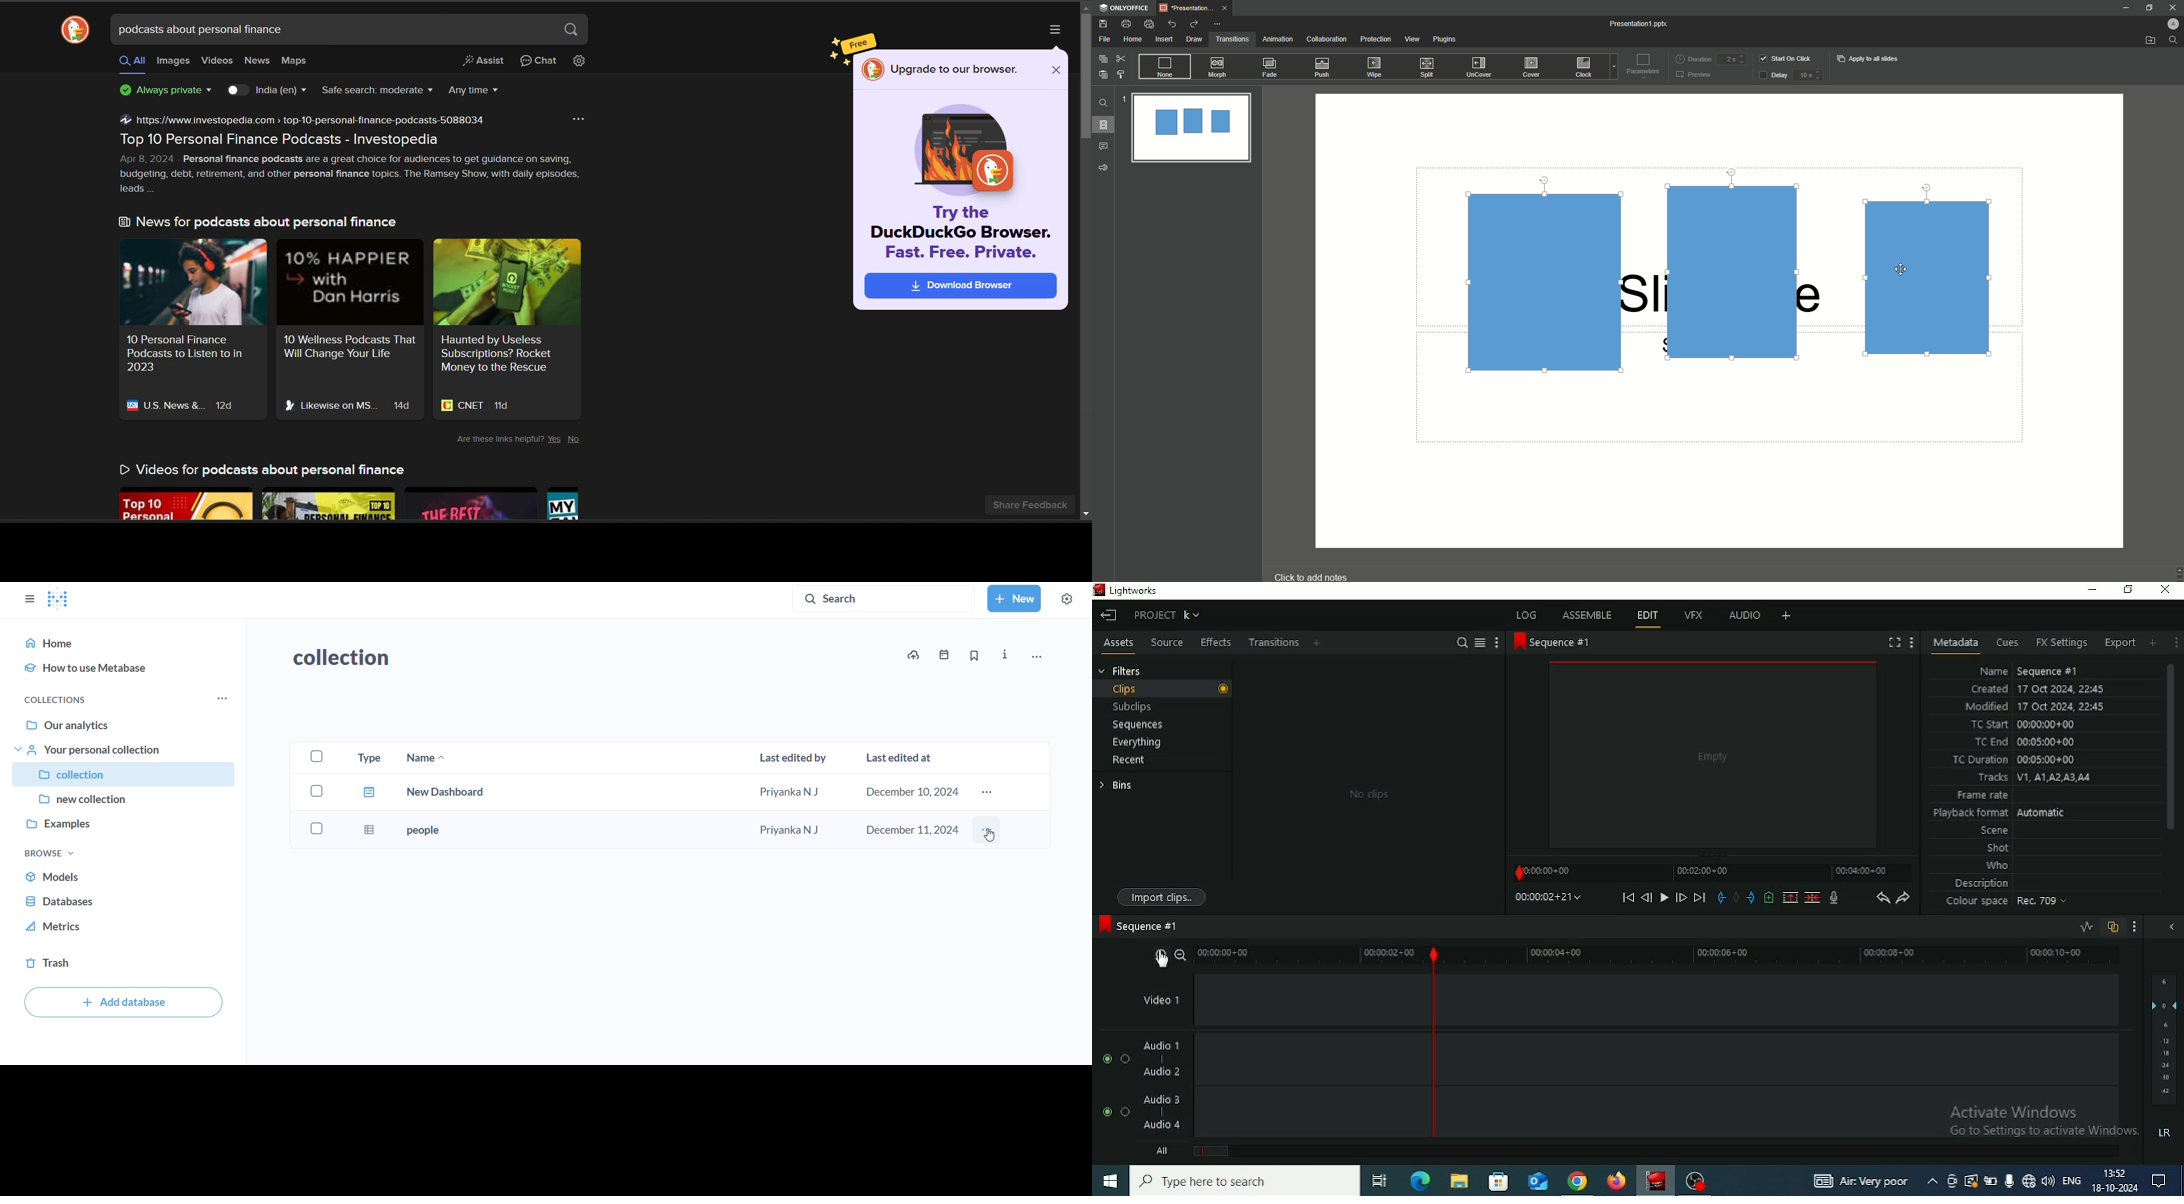 The image size is (2184, 1204). I want to click on LOG, so click(1525, 614).